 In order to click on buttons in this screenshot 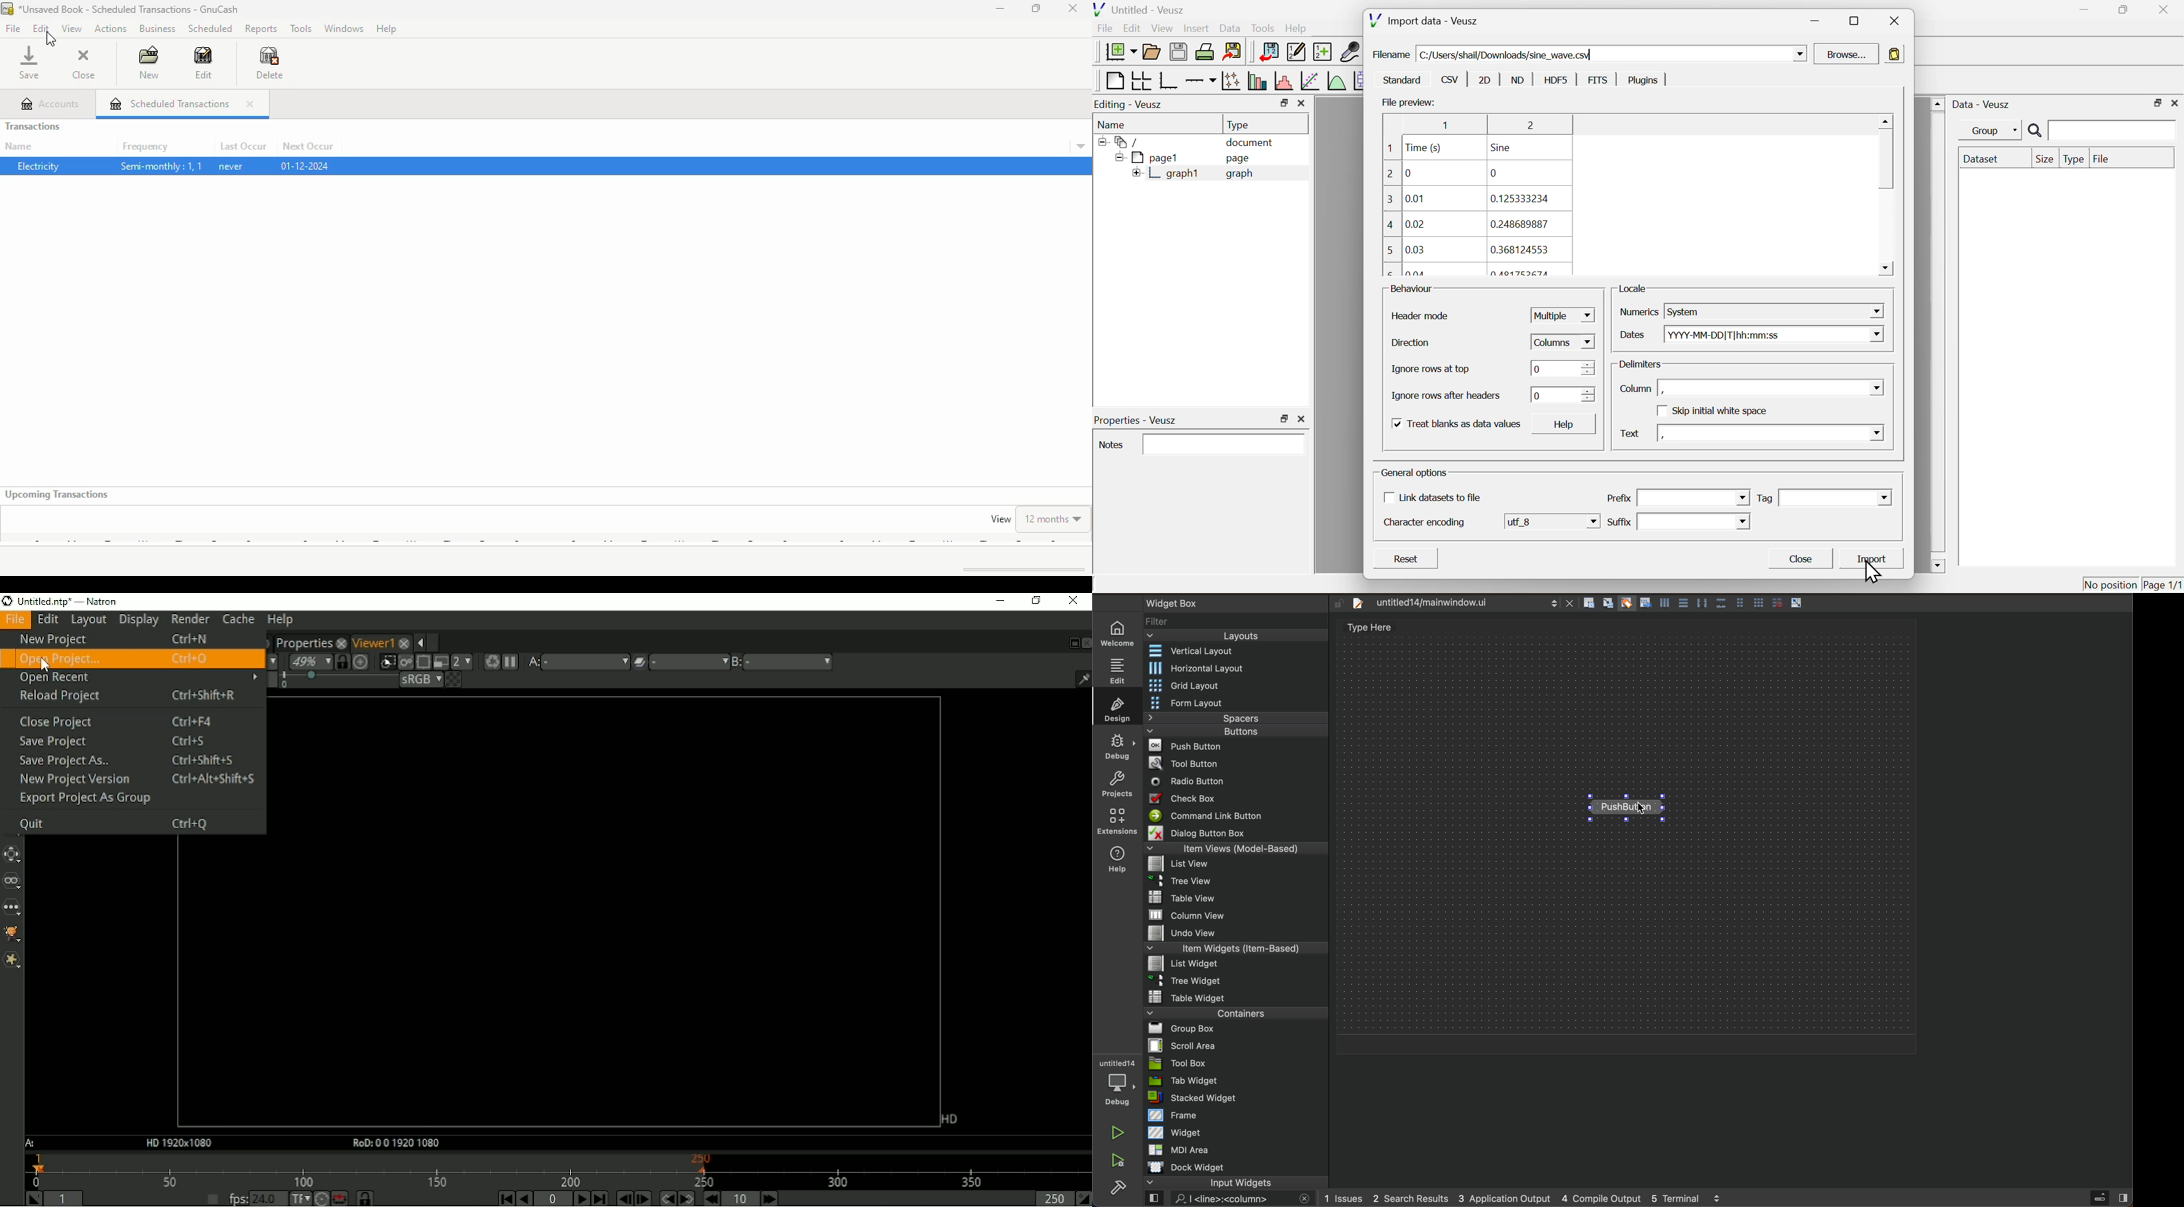, I will do `click(1233, 733)`.